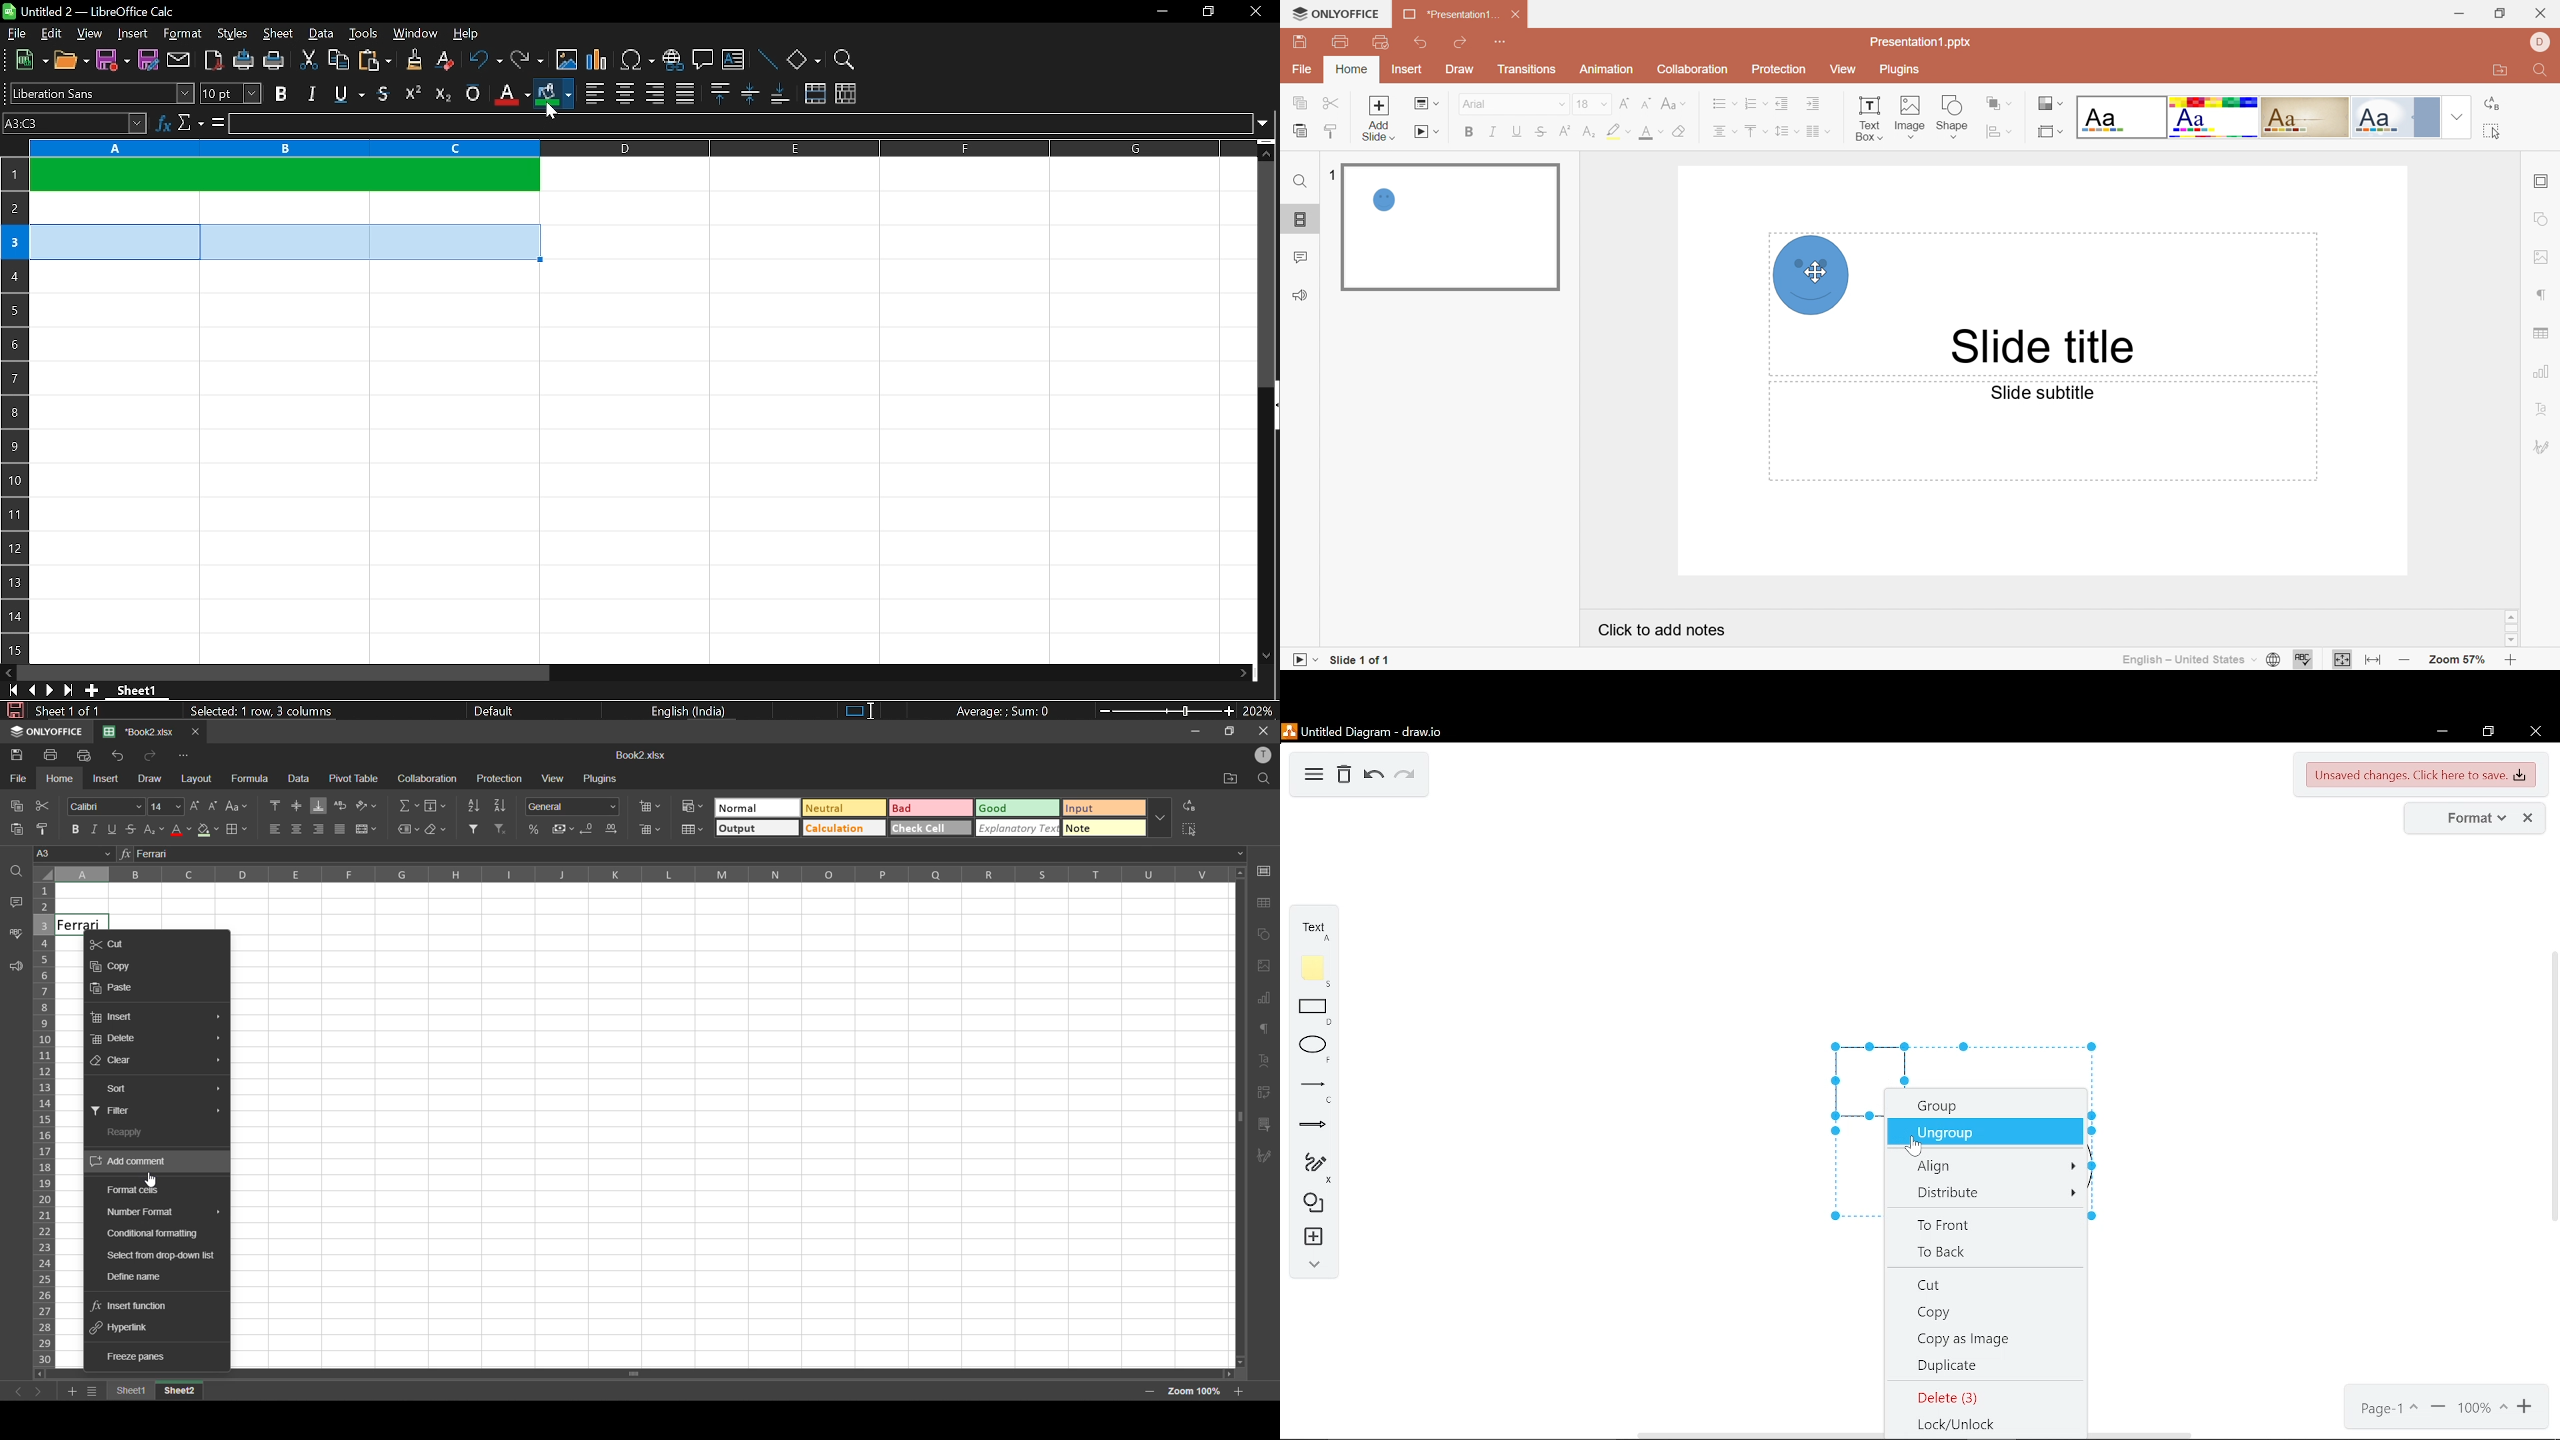 The image size is (2576, 1456). I want to click on Text Art settings, so click(2542, 409).